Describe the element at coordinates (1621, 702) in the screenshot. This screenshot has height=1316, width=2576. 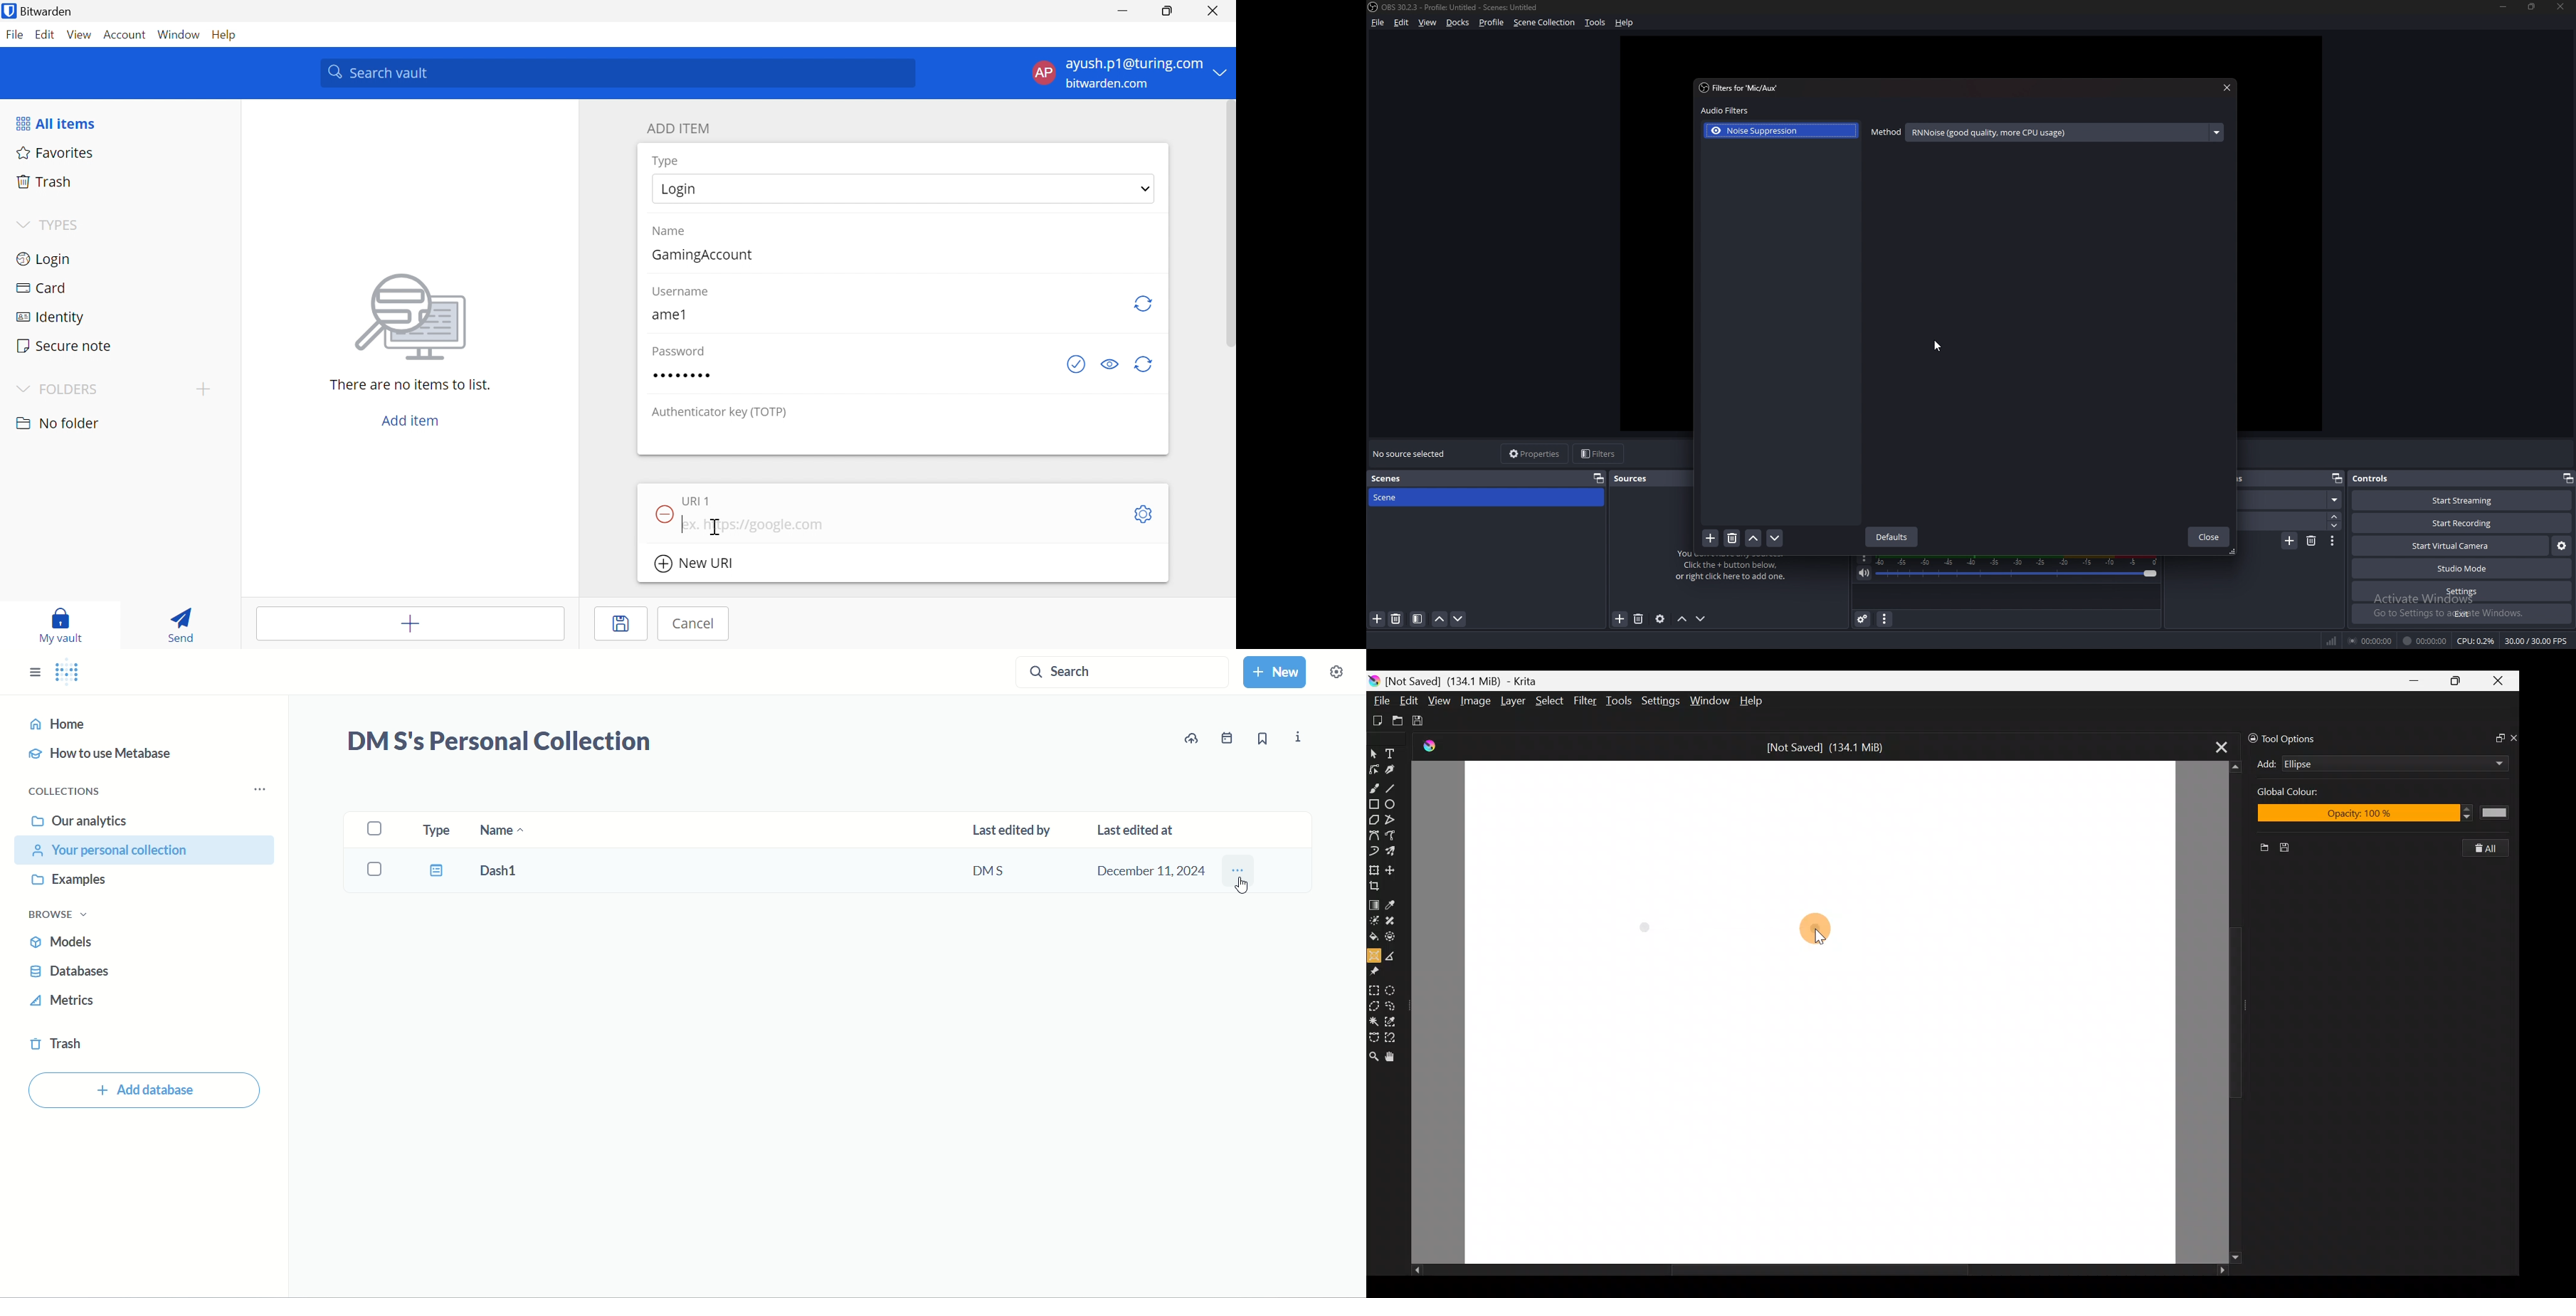
I see `Tools` at that location.